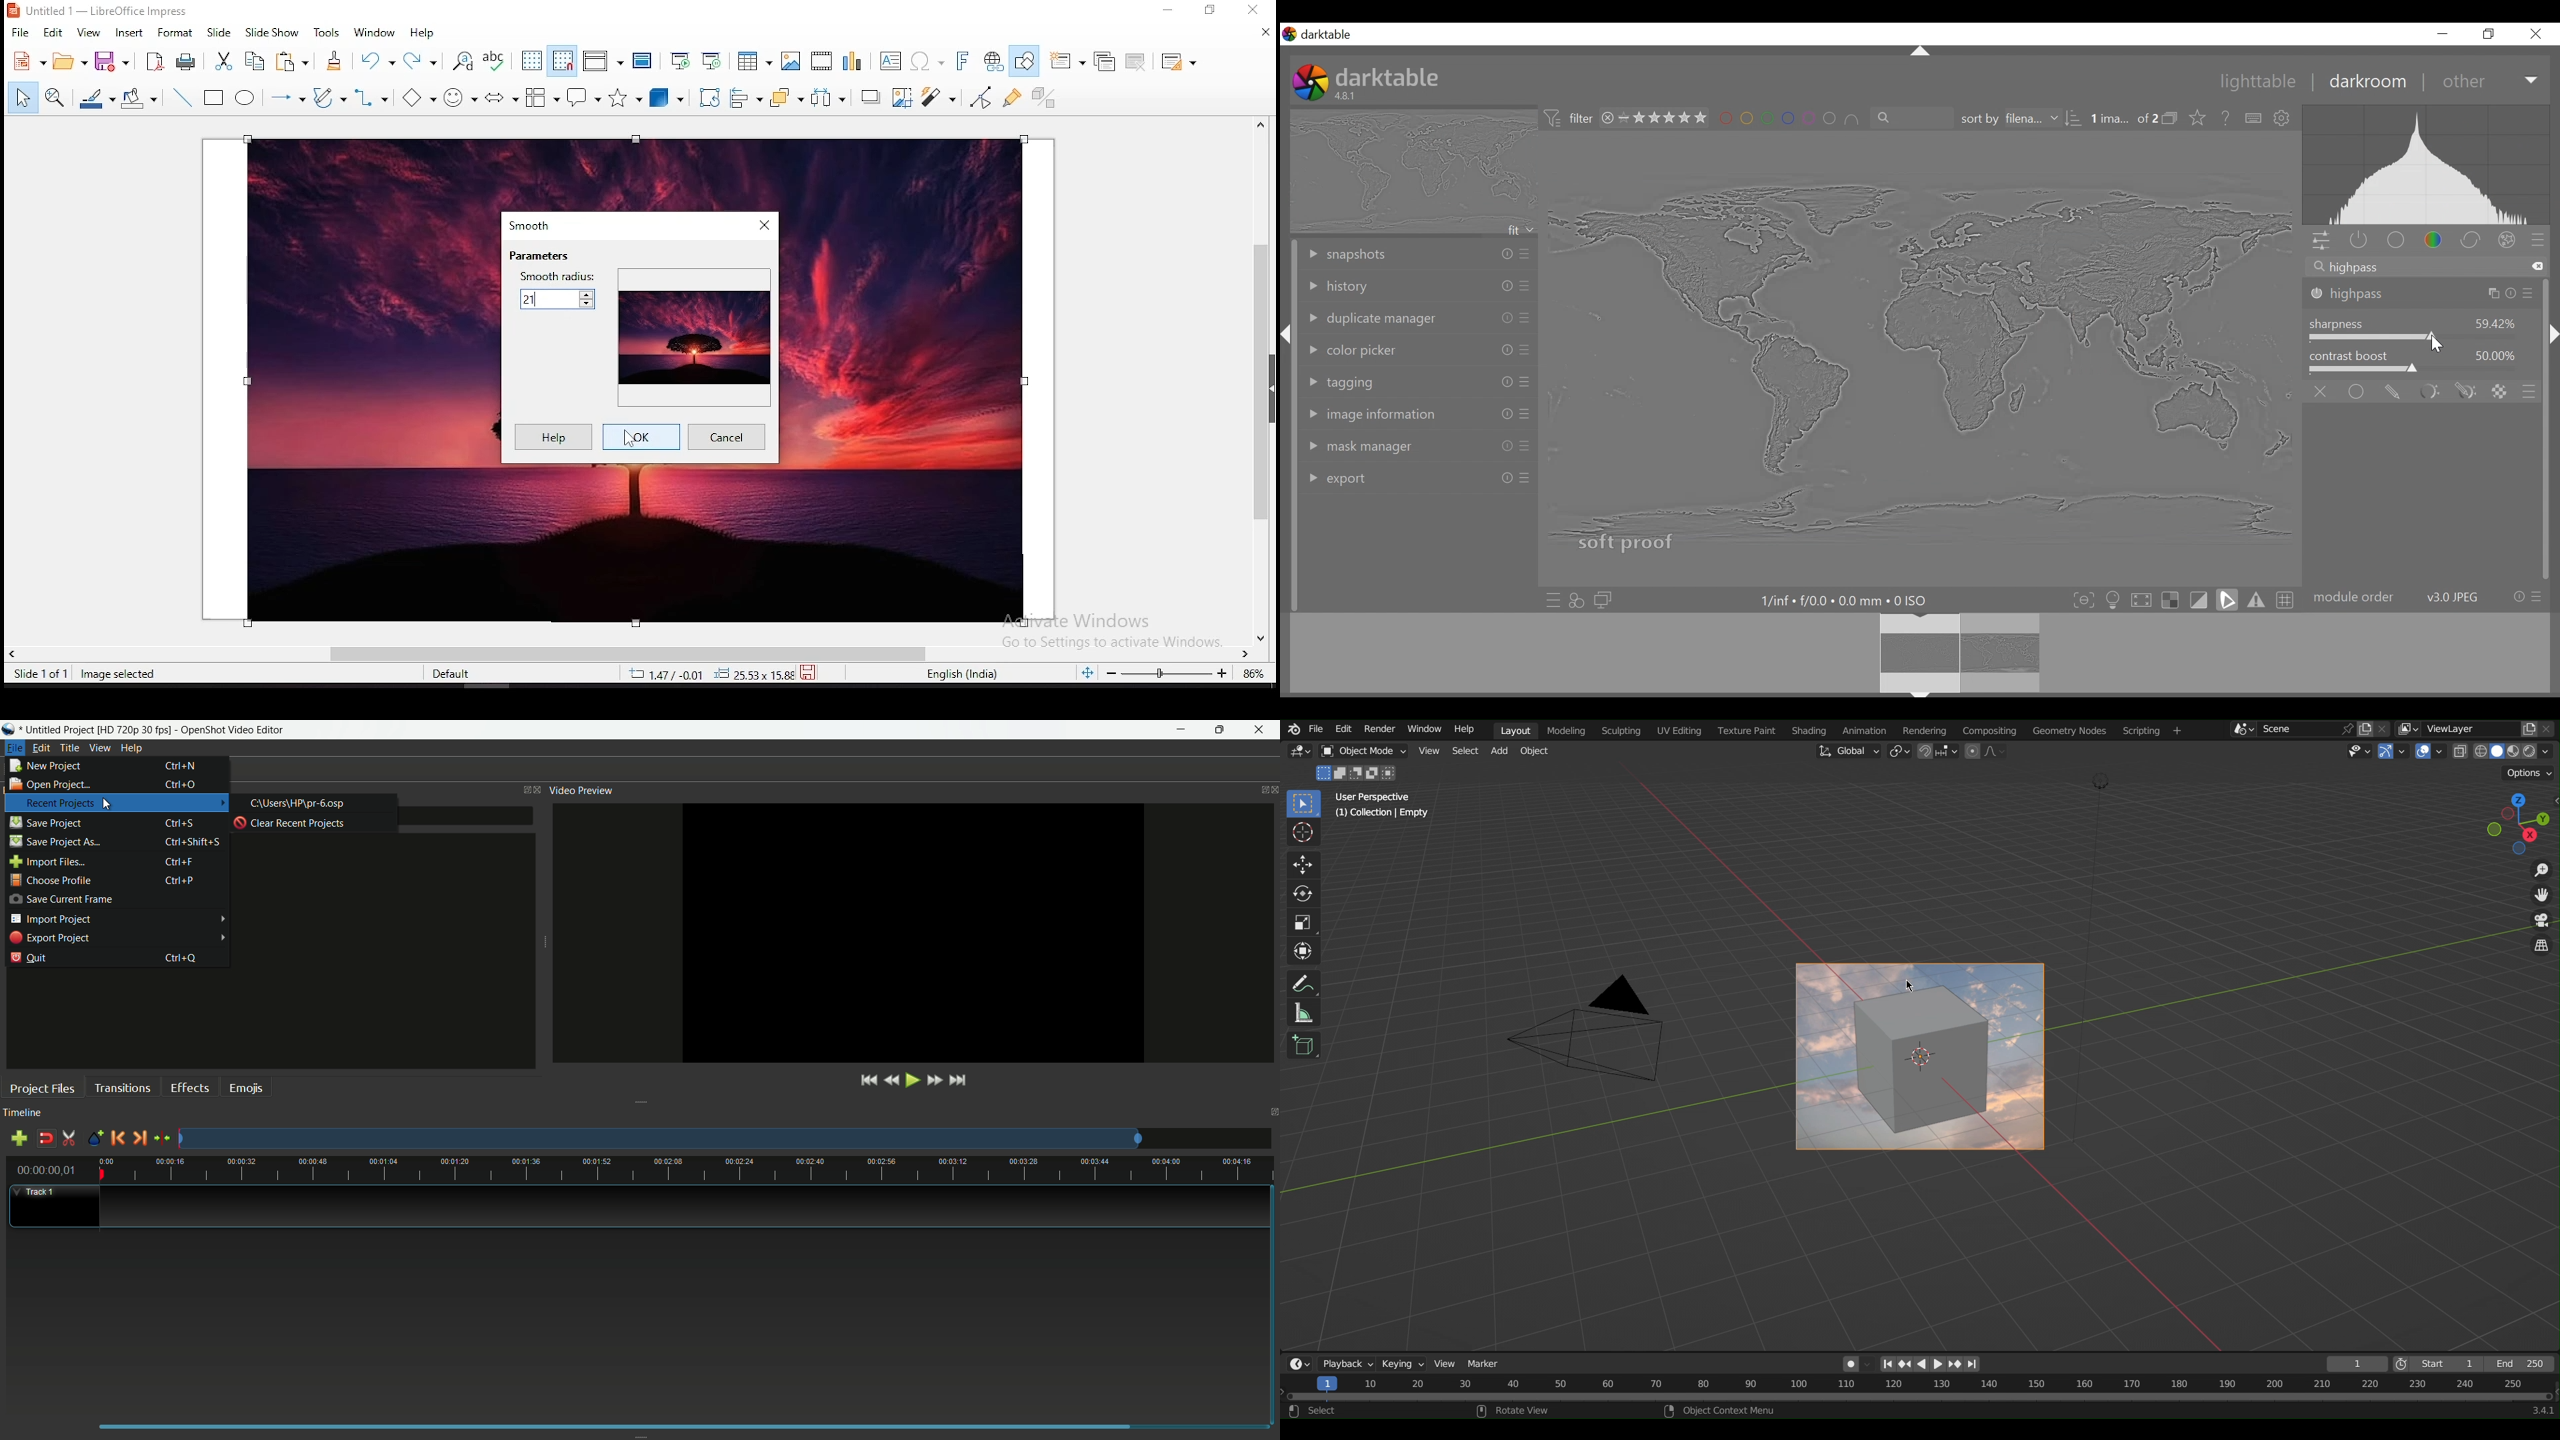  What do you see at coordinates (1417, 476) in the screenshot?
I see `export` at bounding box center [1417, 476].